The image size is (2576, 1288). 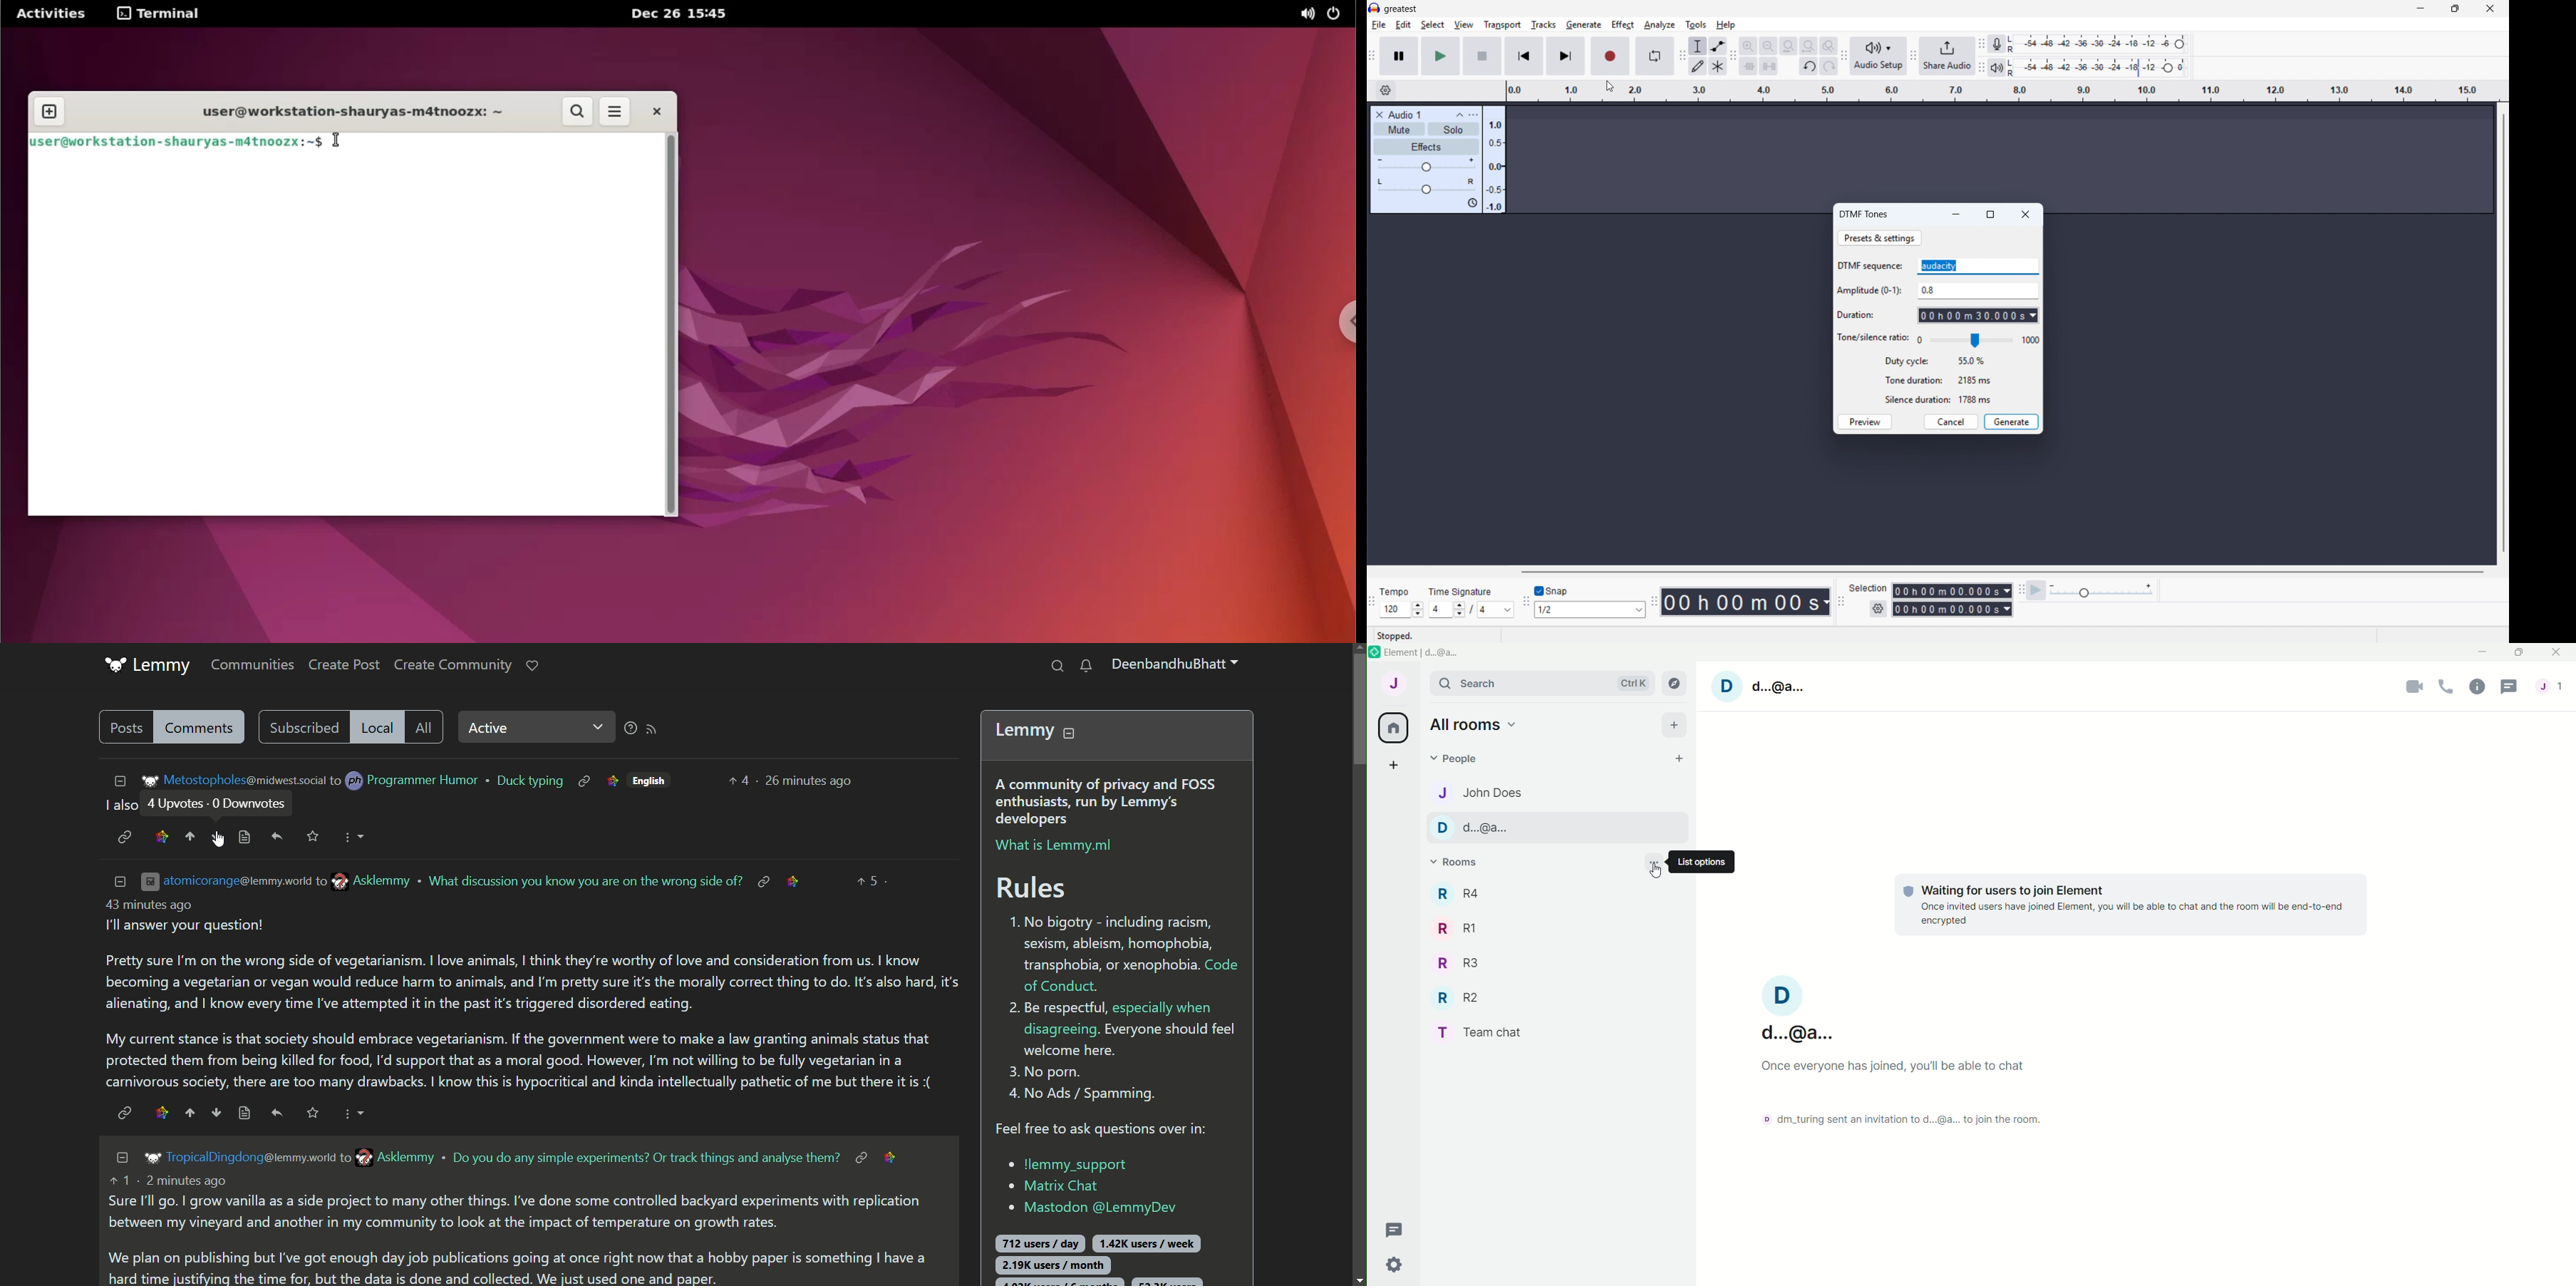 I want to click on collapse, so click(x=1459, y=114).